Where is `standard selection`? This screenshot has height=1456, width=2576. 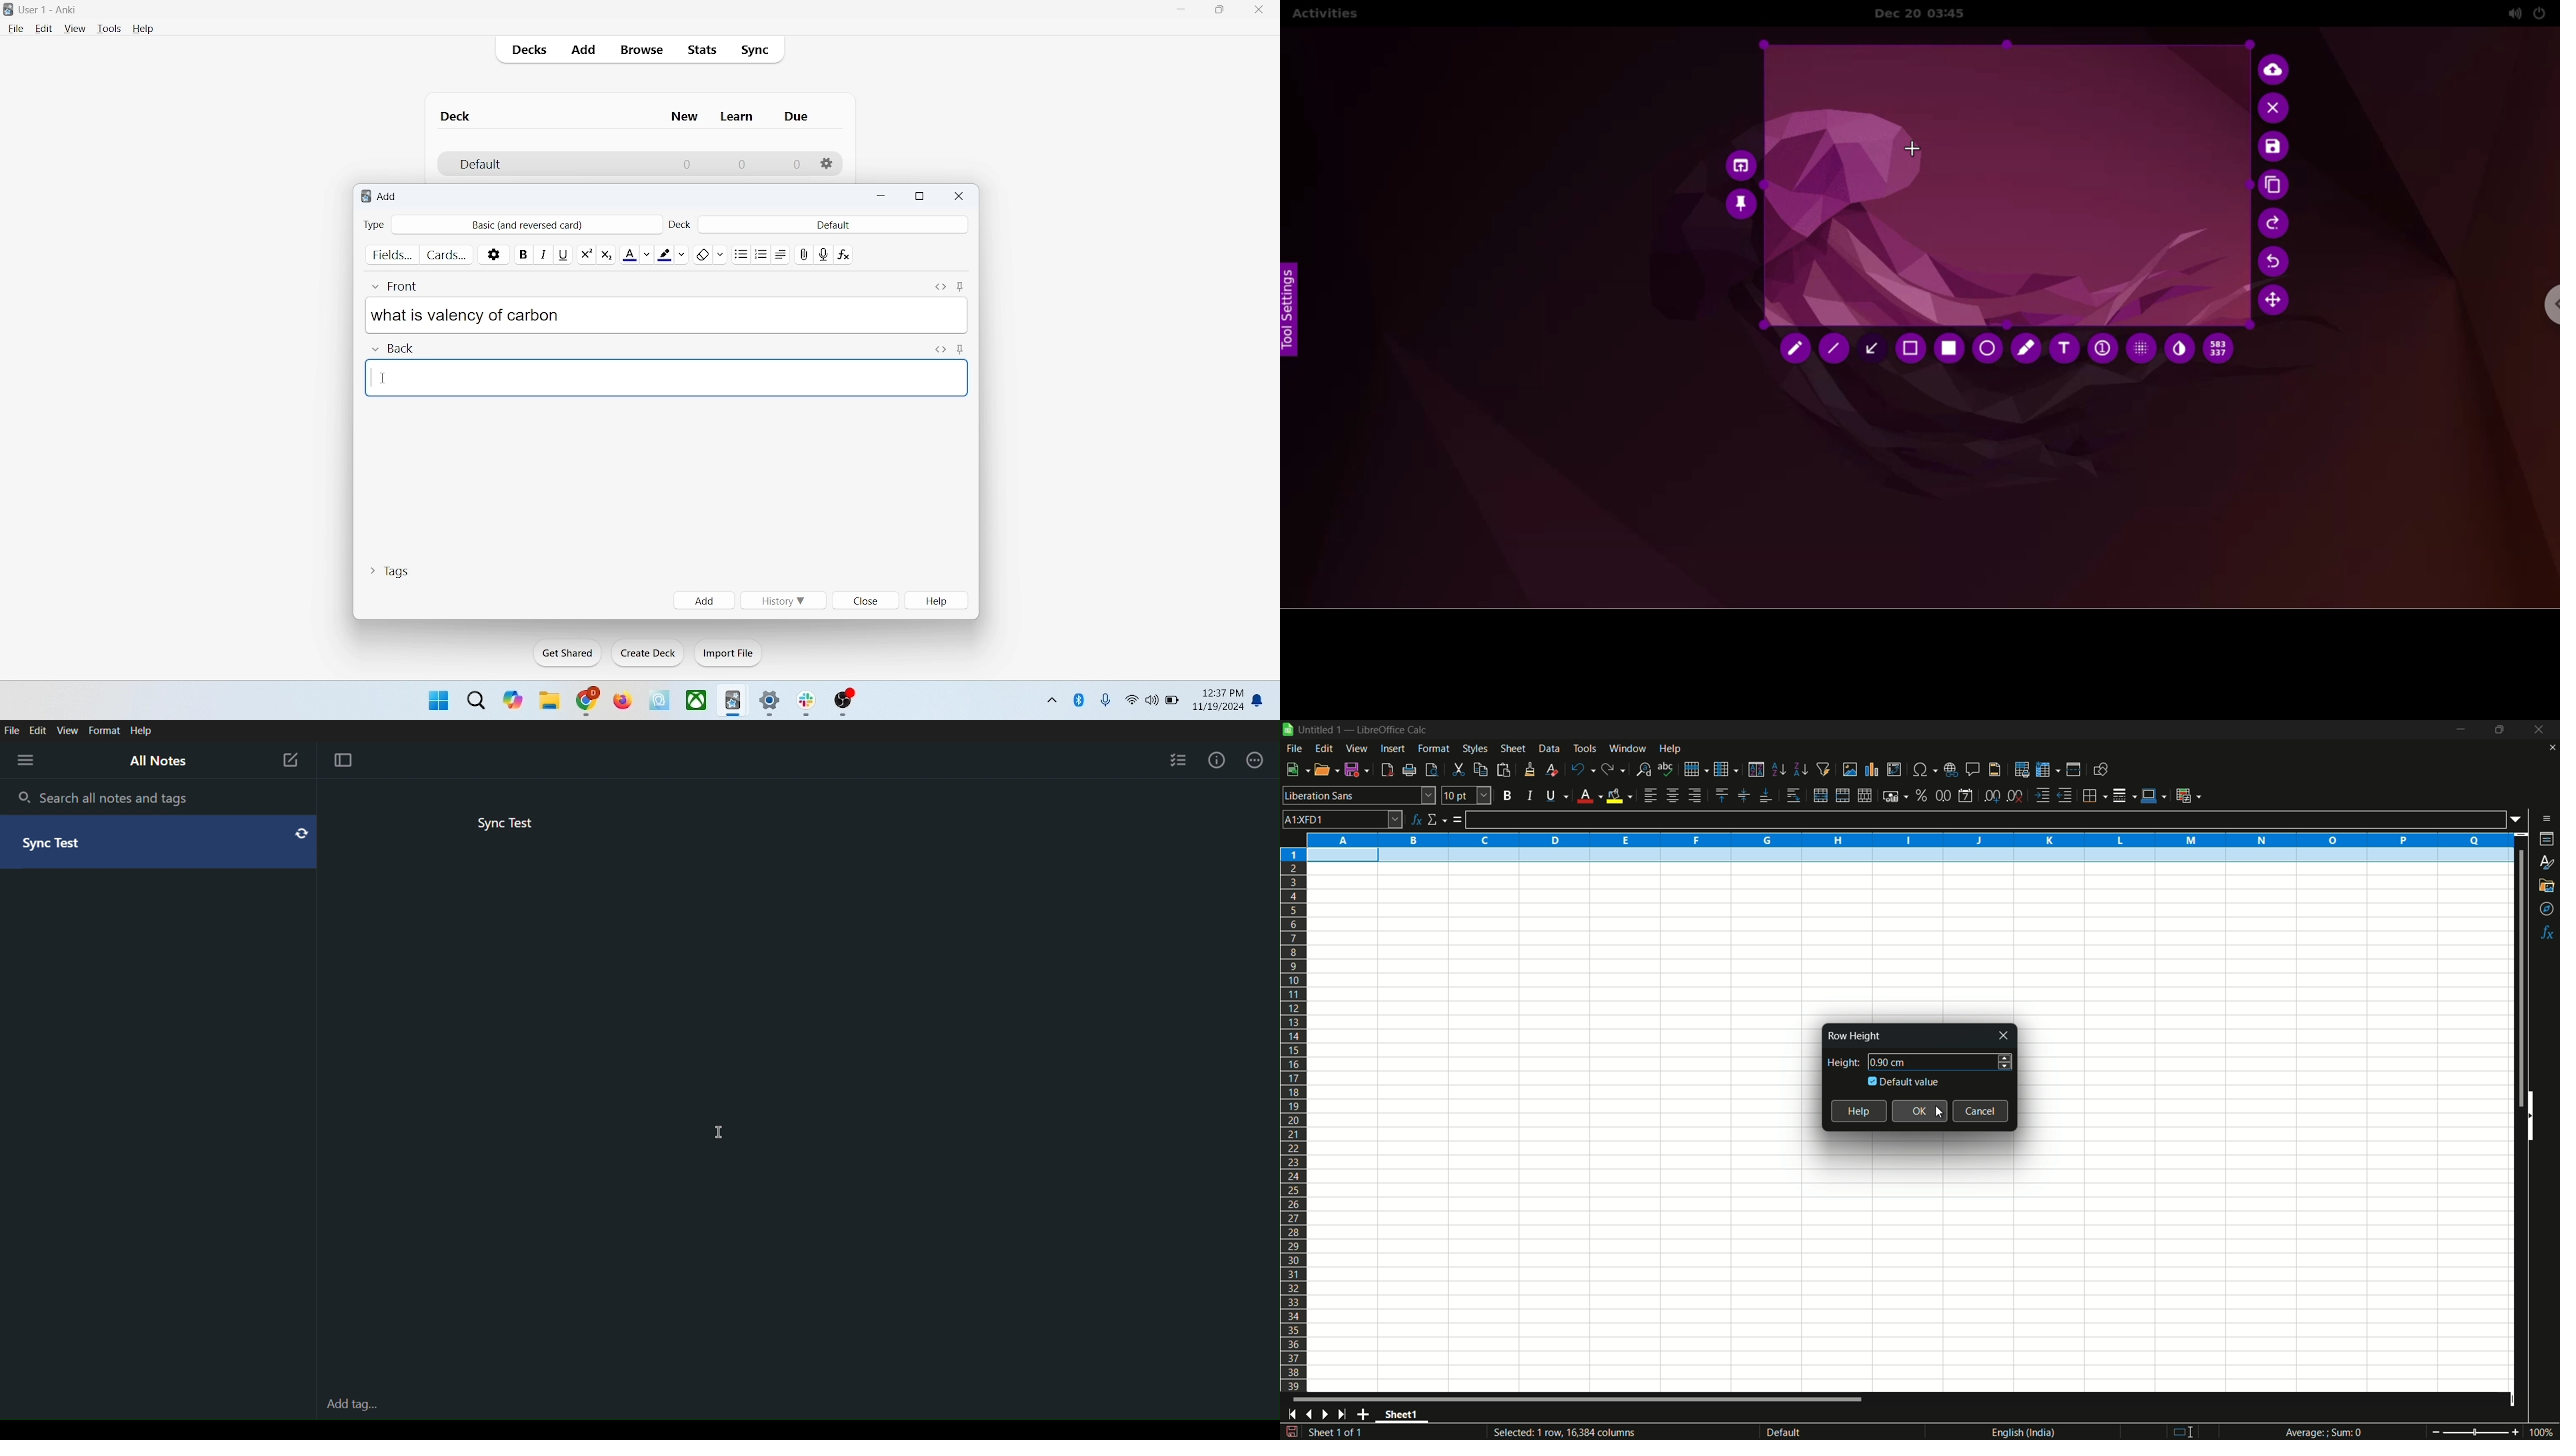 standard selection is located at coordinates (2188, 1431).